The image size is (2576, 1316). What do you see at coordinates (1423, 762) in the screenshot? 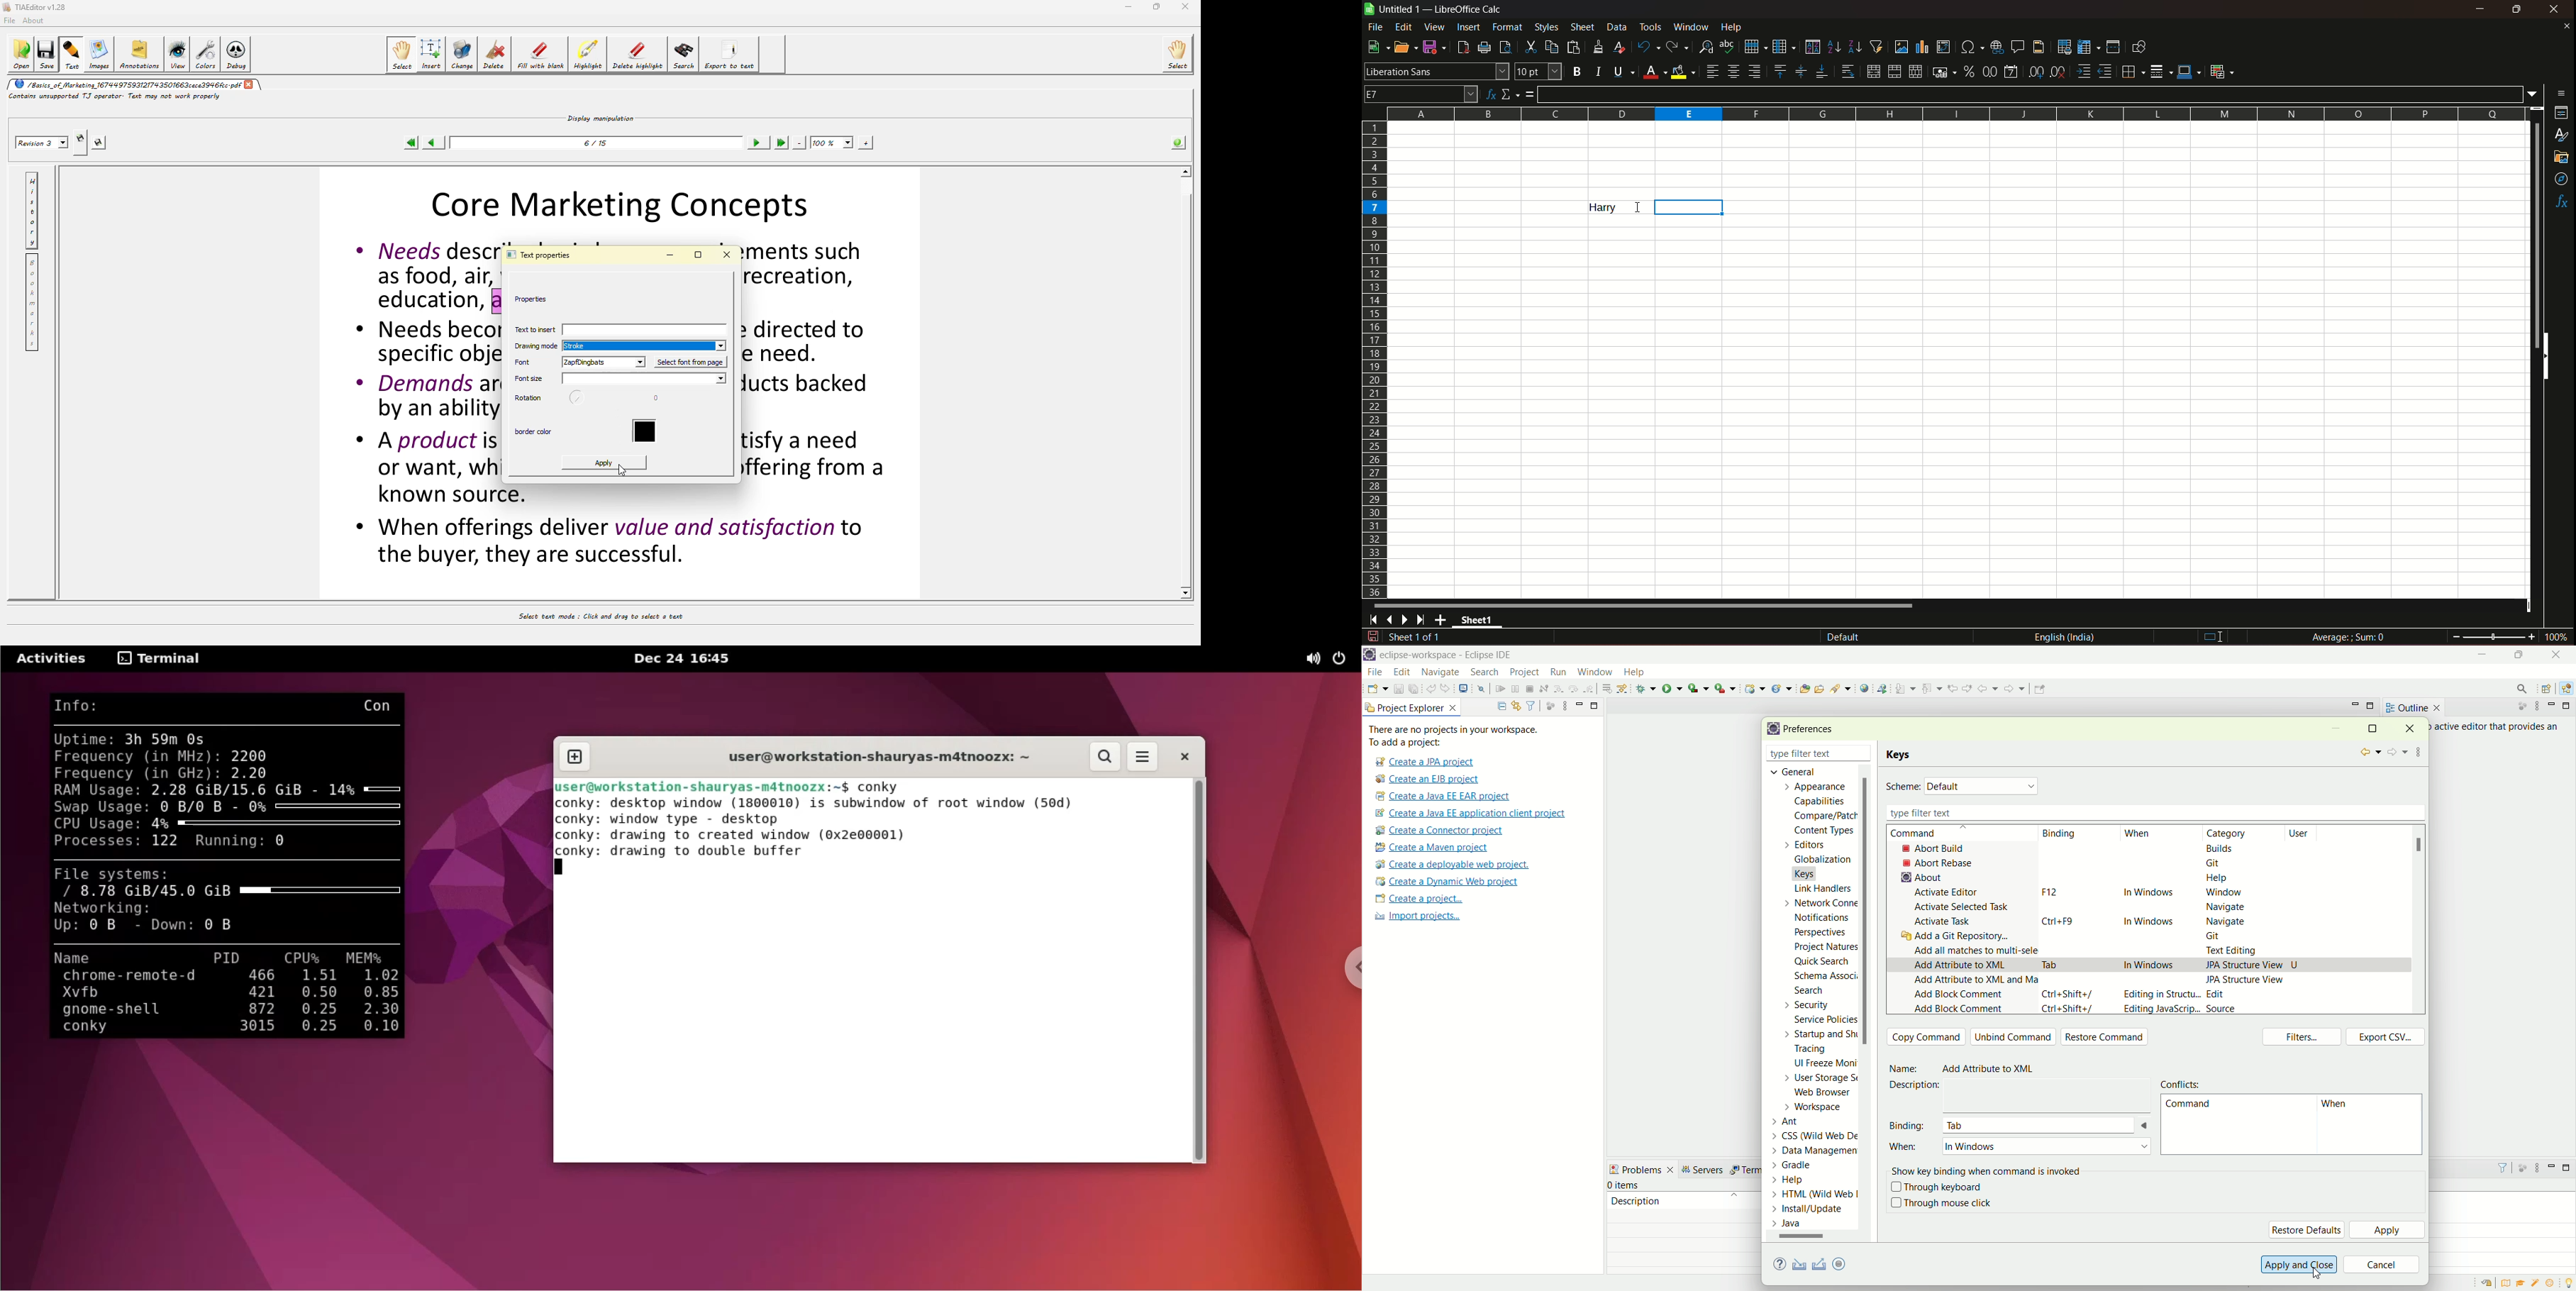
I see `create a JPA project` at bounding box center [1423, 762].